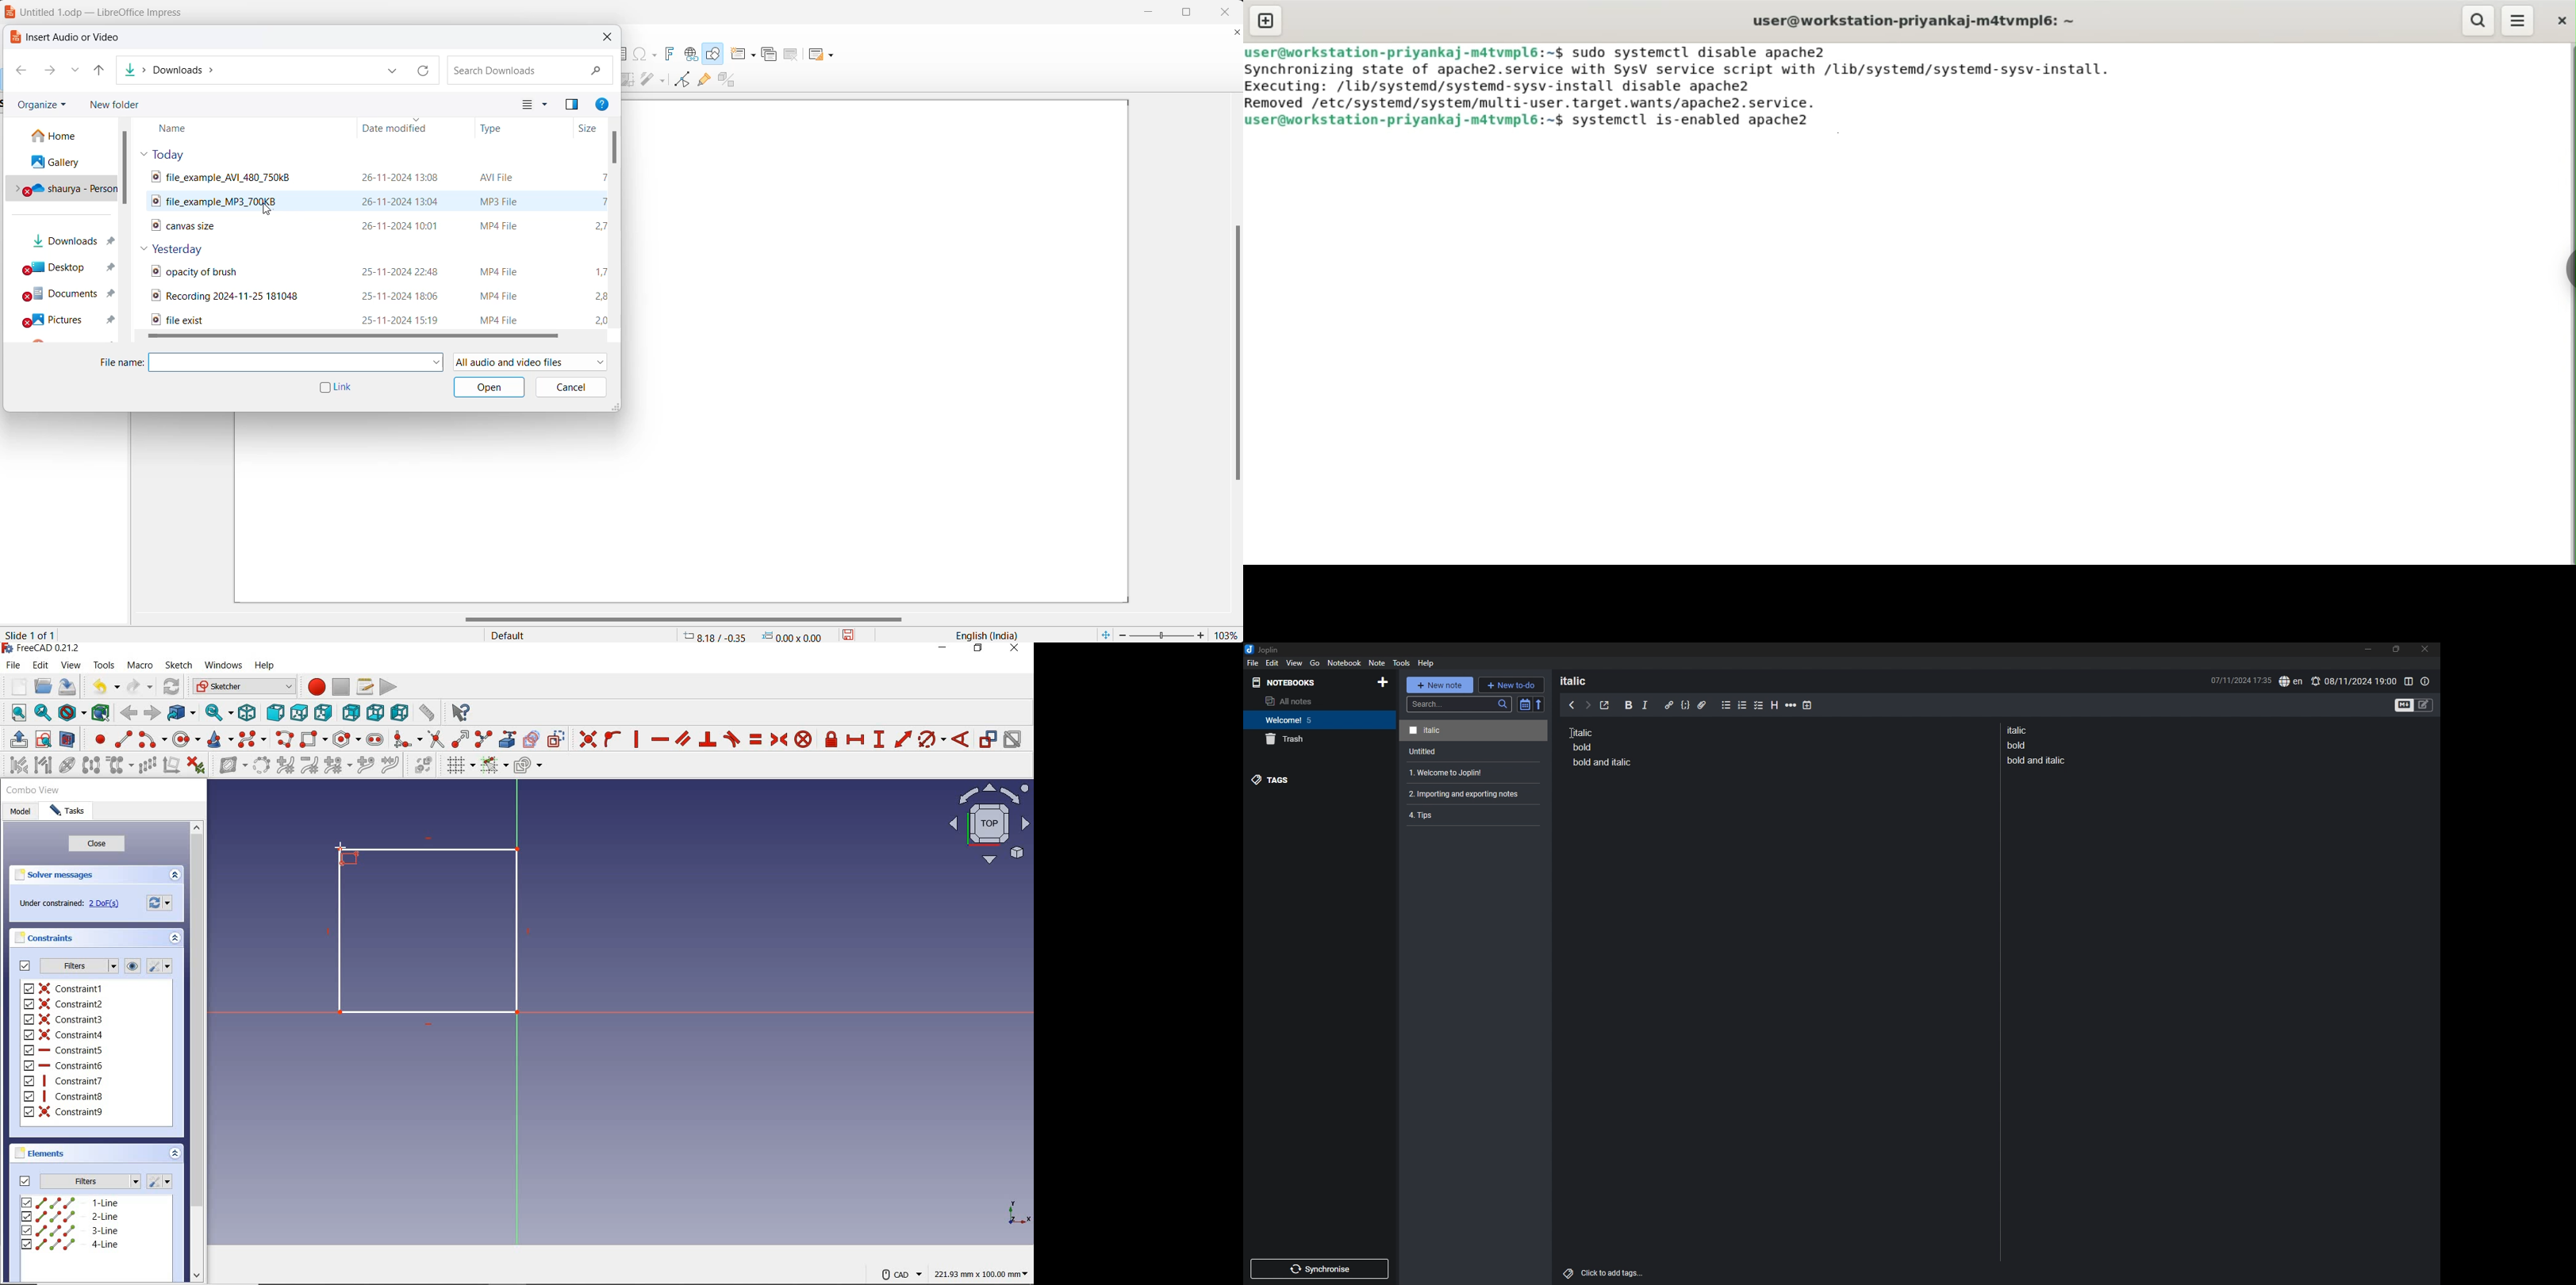  Describe the element at coordinates (435, 739) in the screenshot. I see `trim edge` at that location.